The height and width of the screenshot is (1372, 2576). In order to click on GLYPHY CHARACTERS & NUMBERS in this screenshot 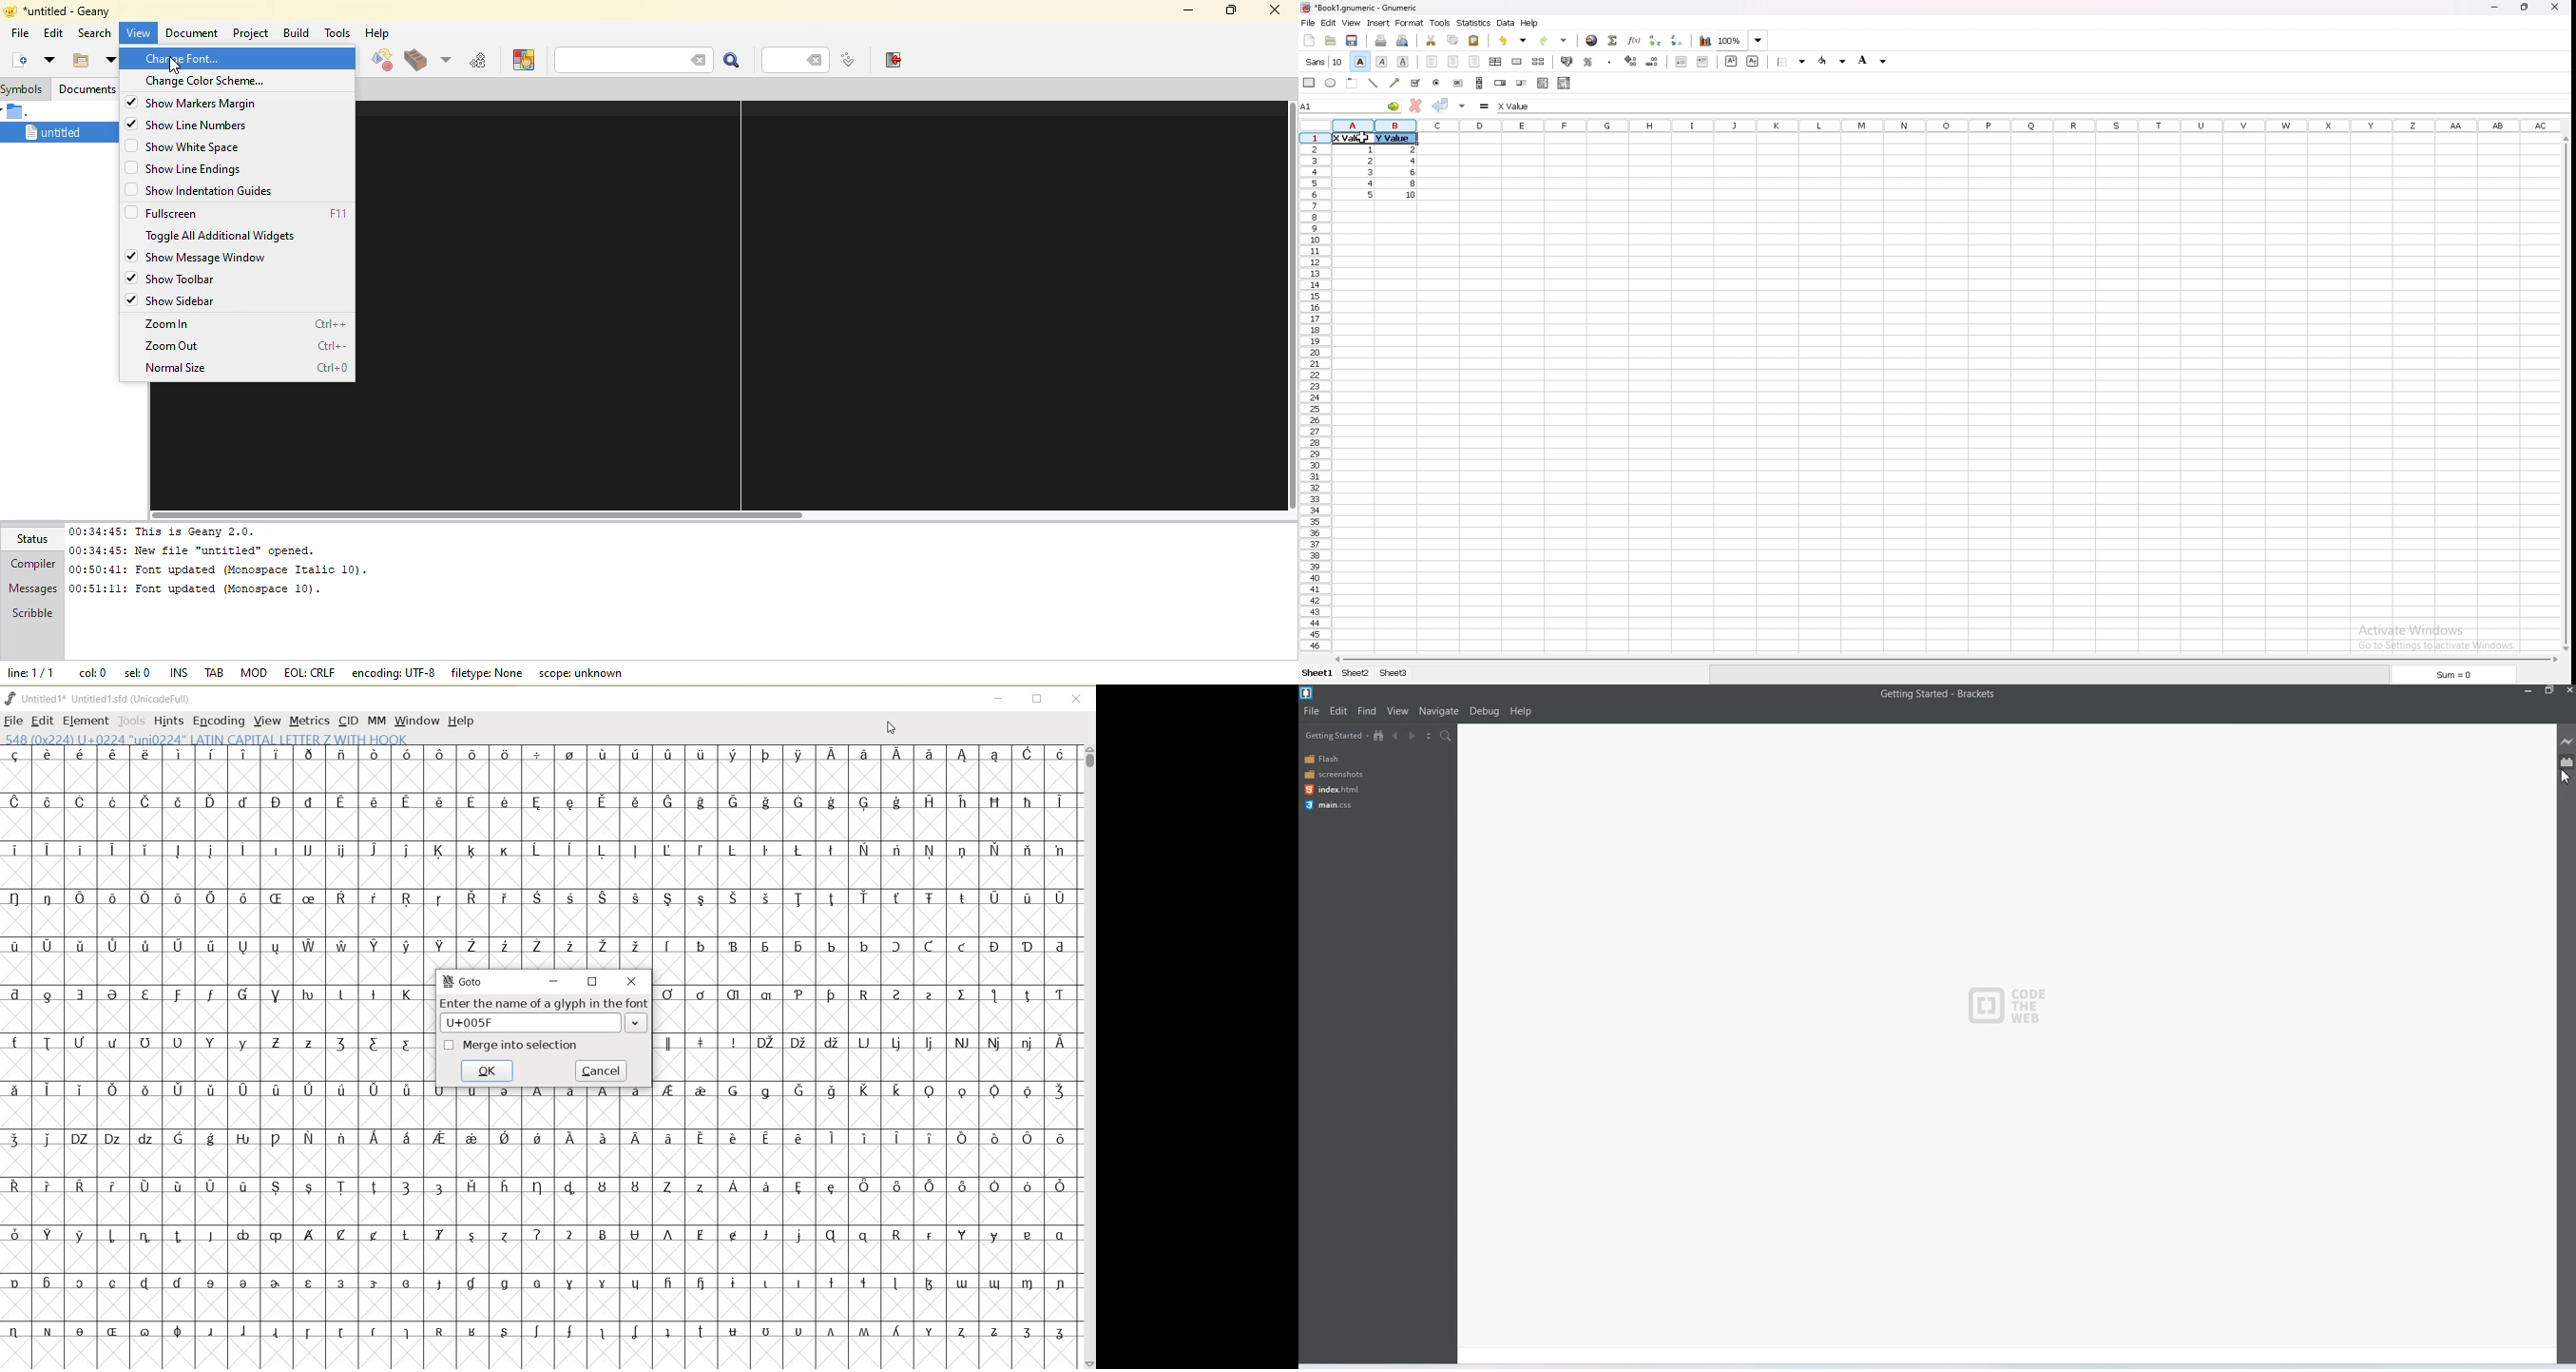, I will do `click(539, 1224)`.